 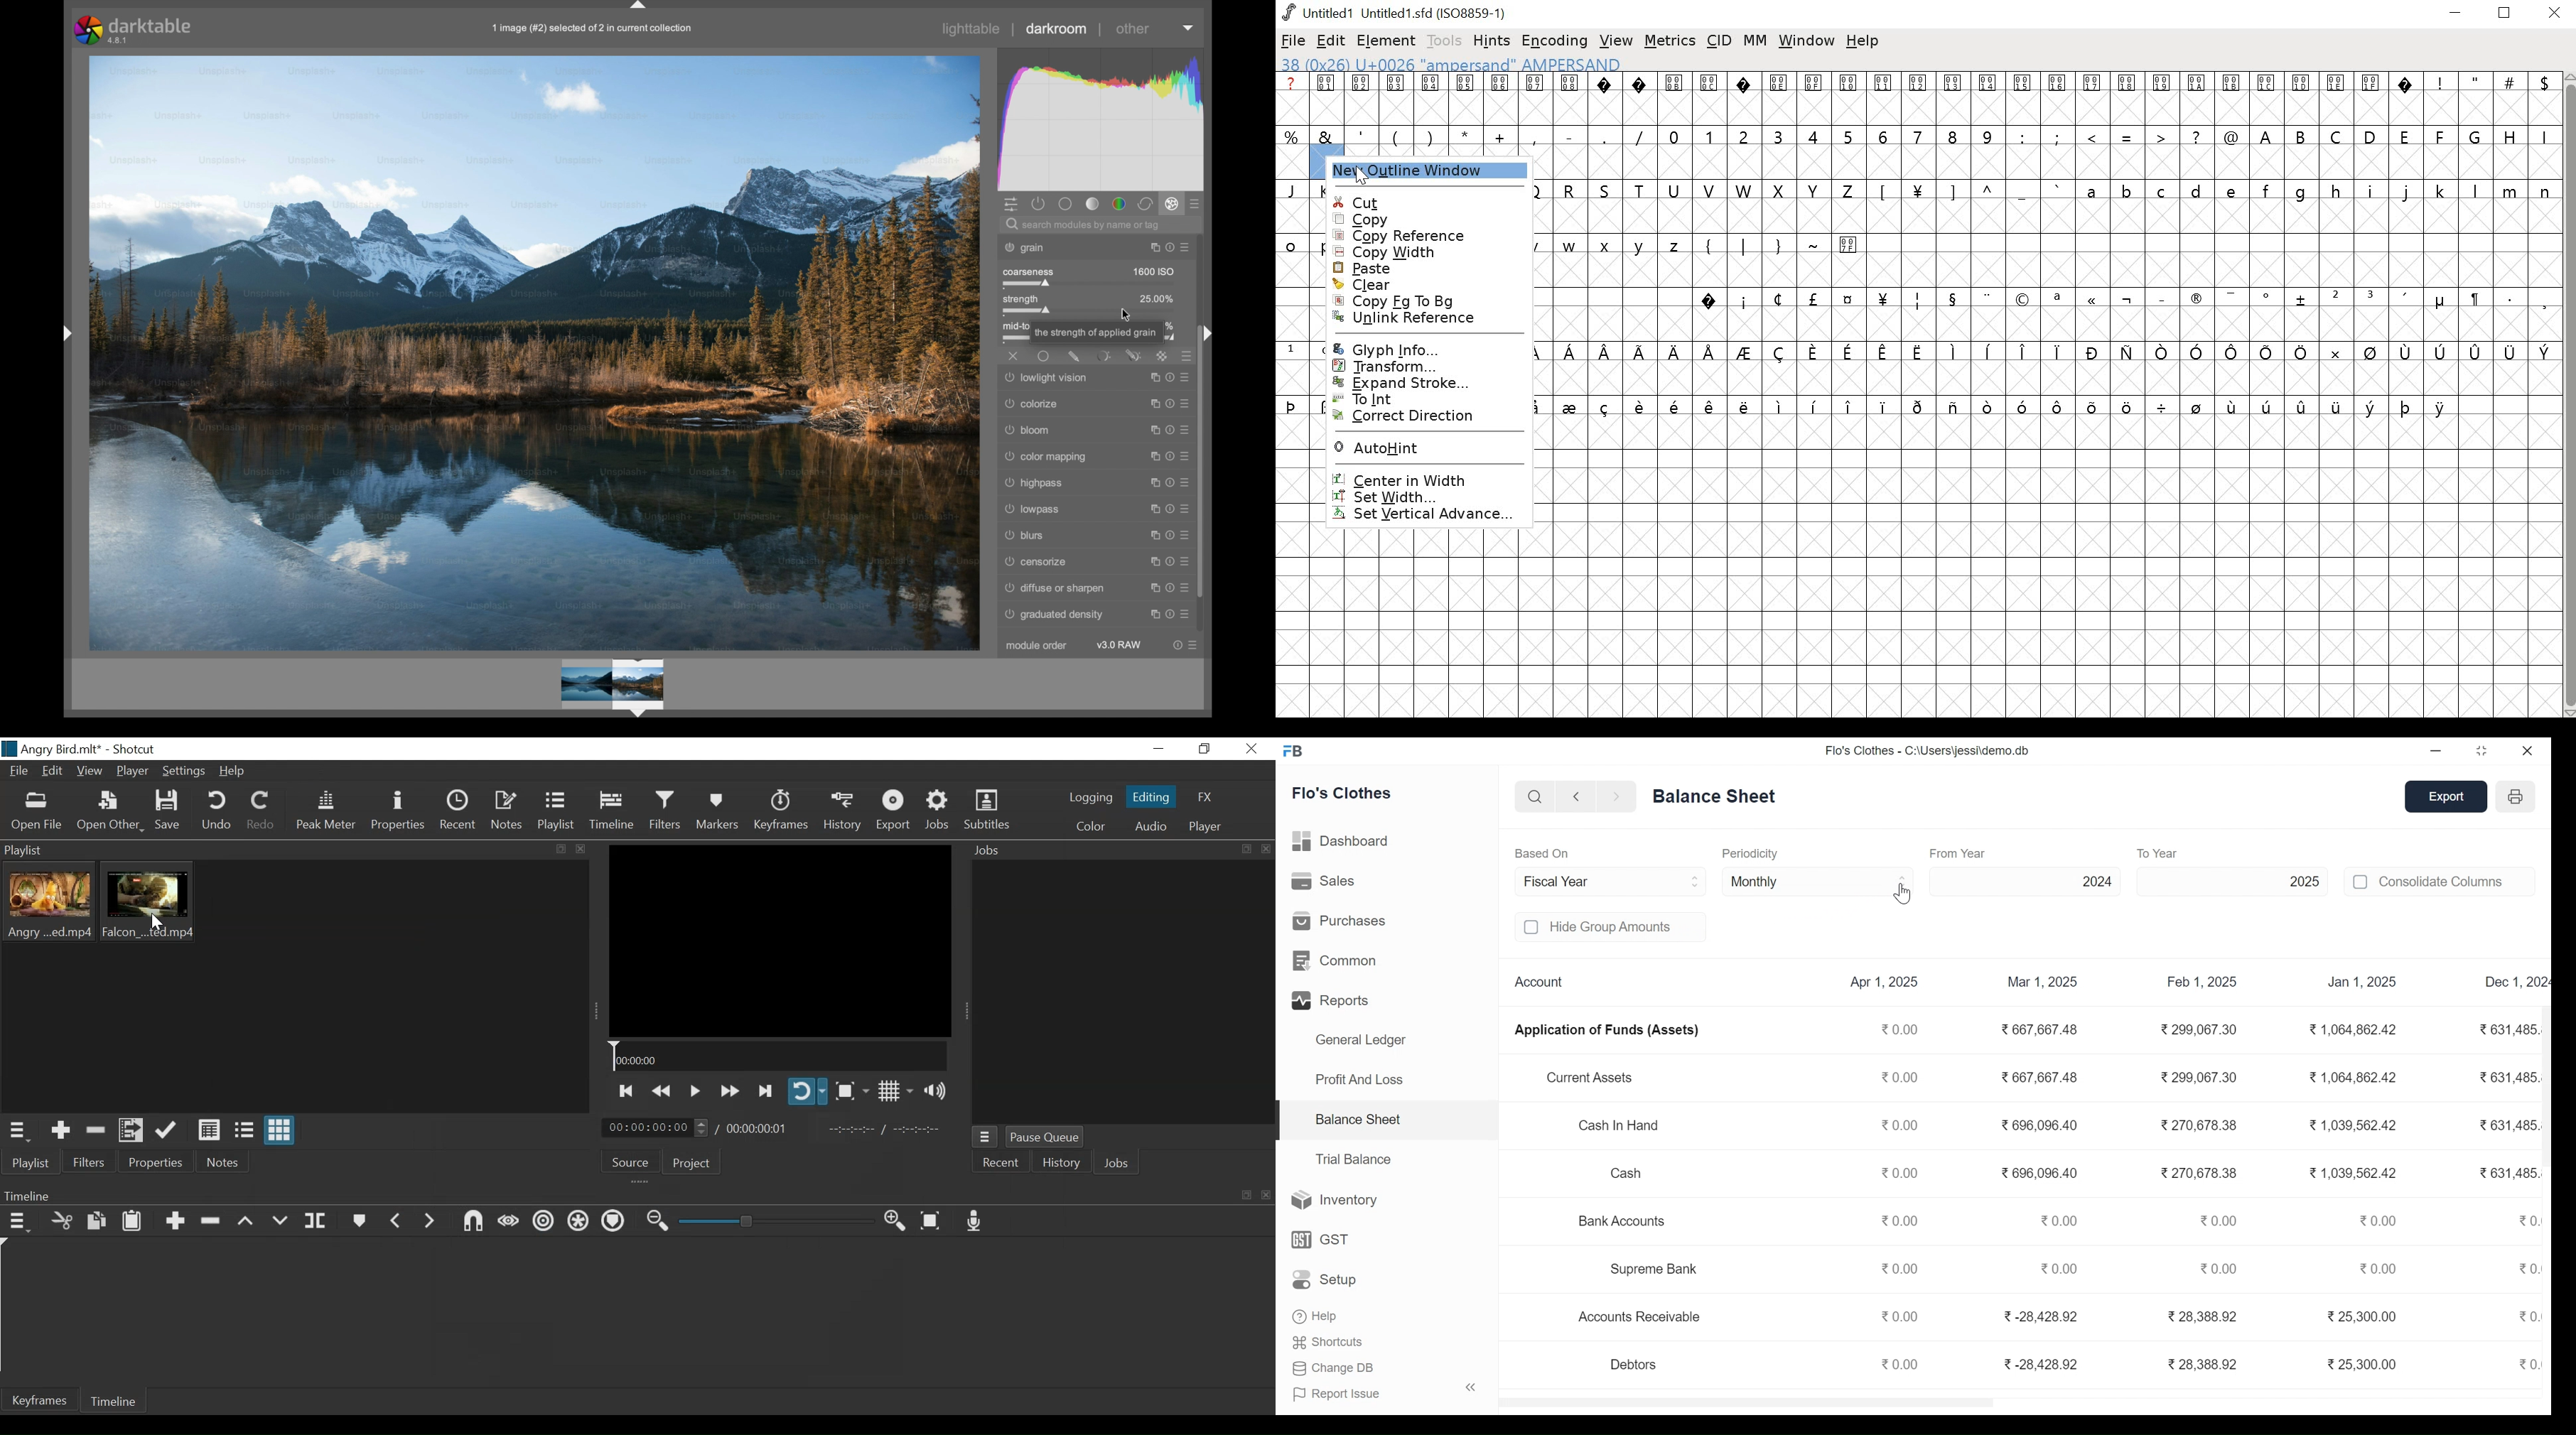 I want to click on `, so click(x=2058, y=190).